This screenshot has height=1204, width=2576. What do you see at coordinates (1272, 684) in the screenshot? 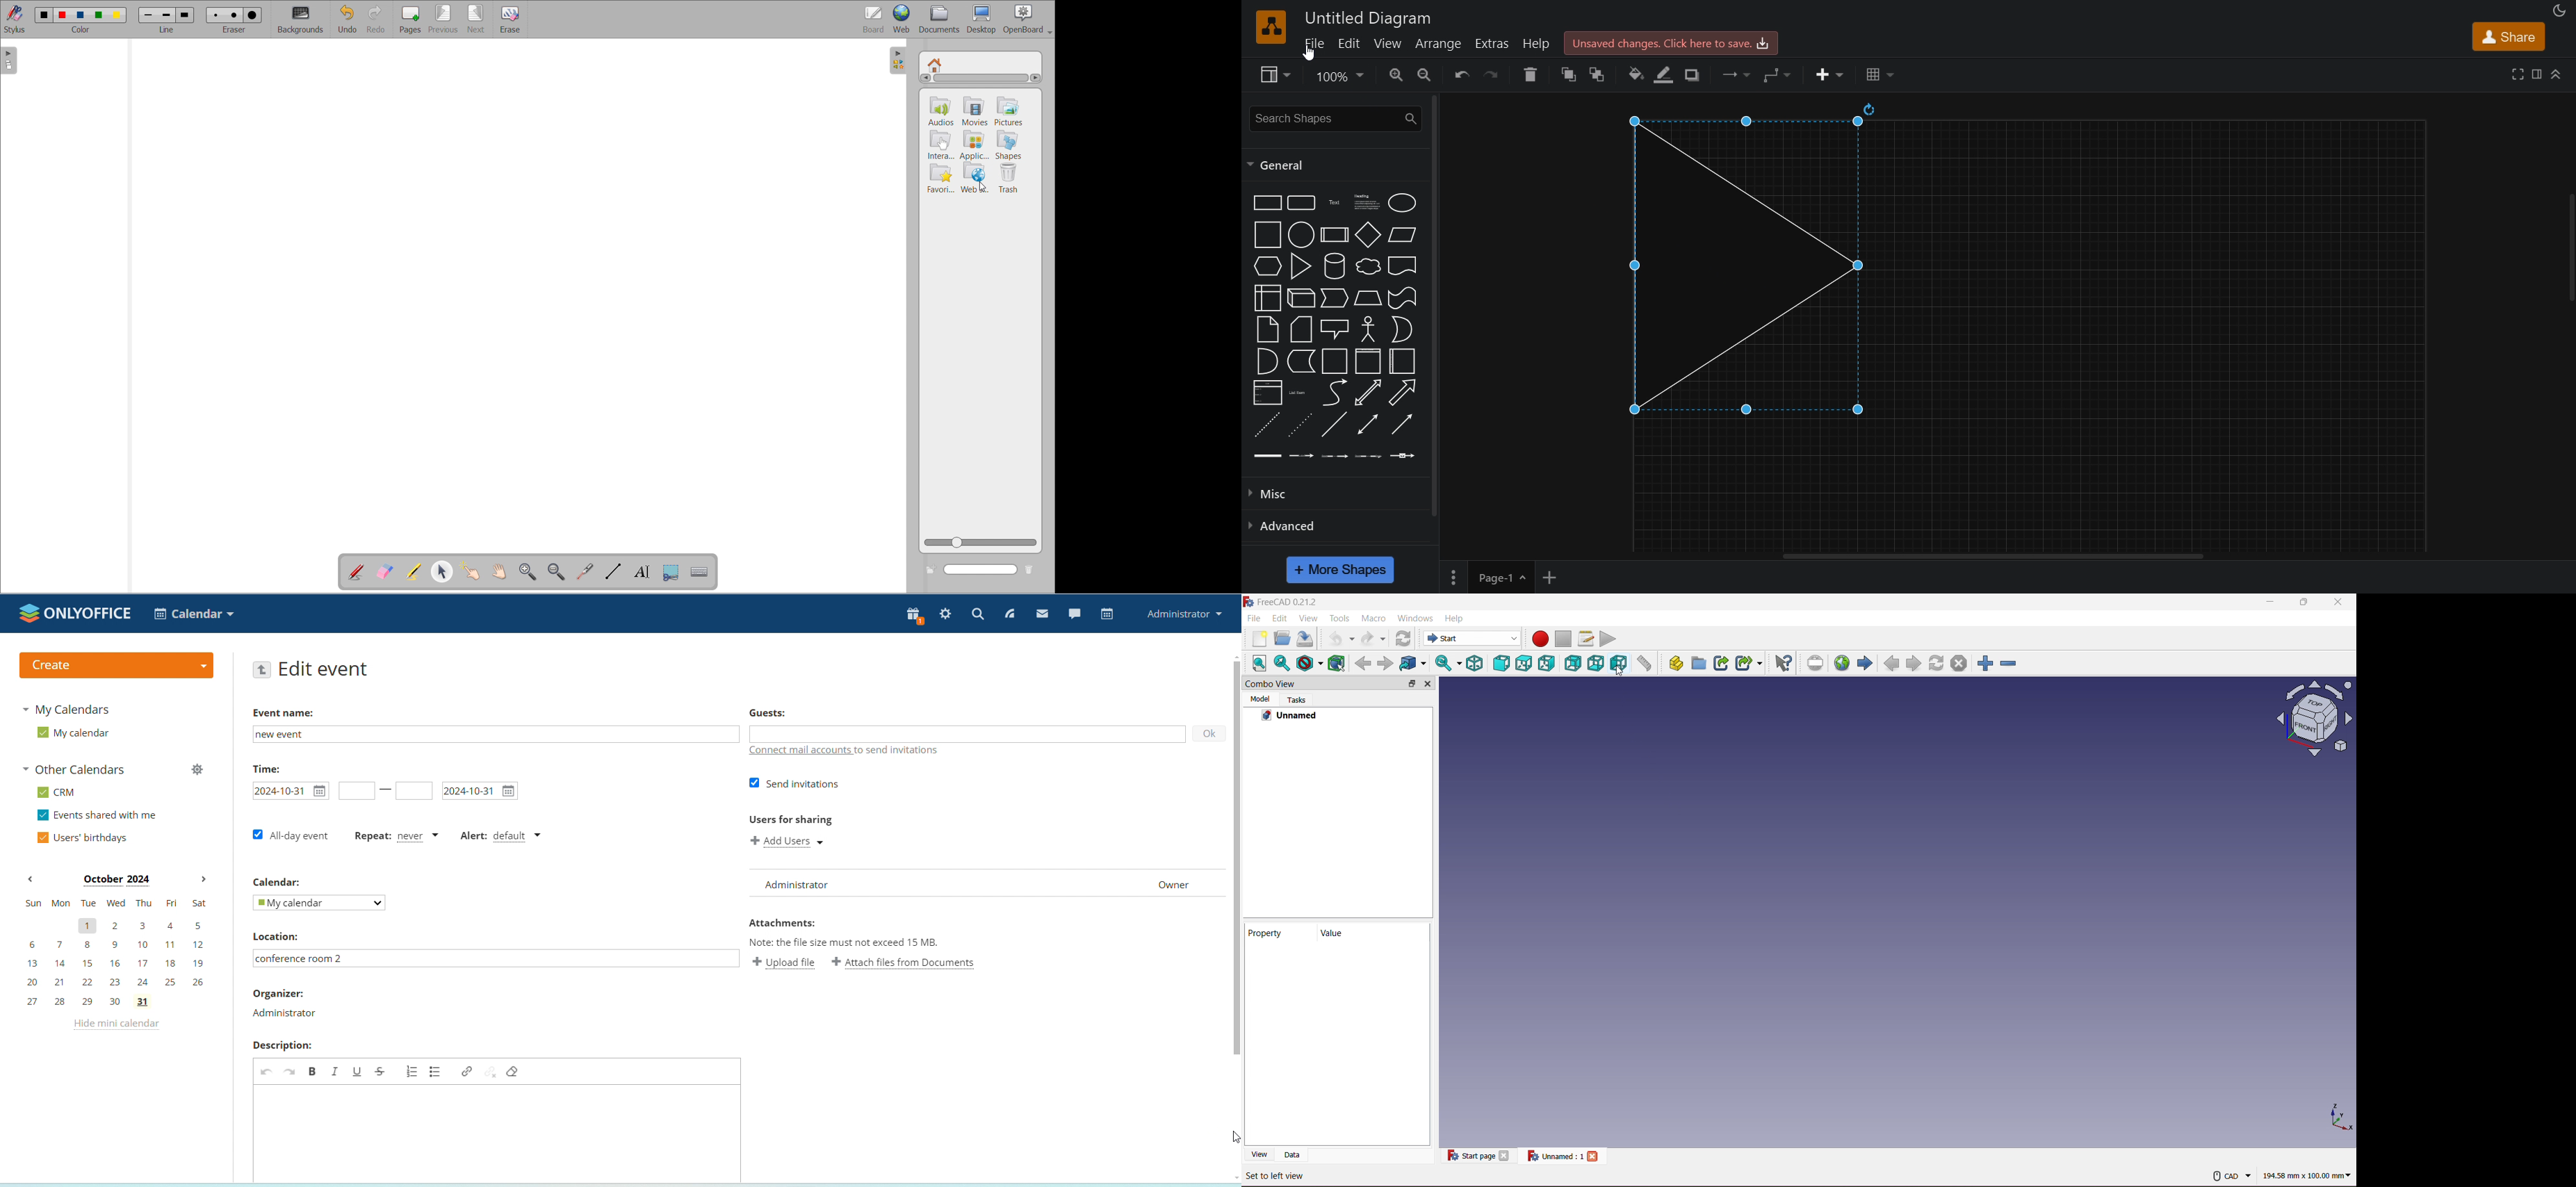
I see `Combo View` at bounding box center [1272, 684].